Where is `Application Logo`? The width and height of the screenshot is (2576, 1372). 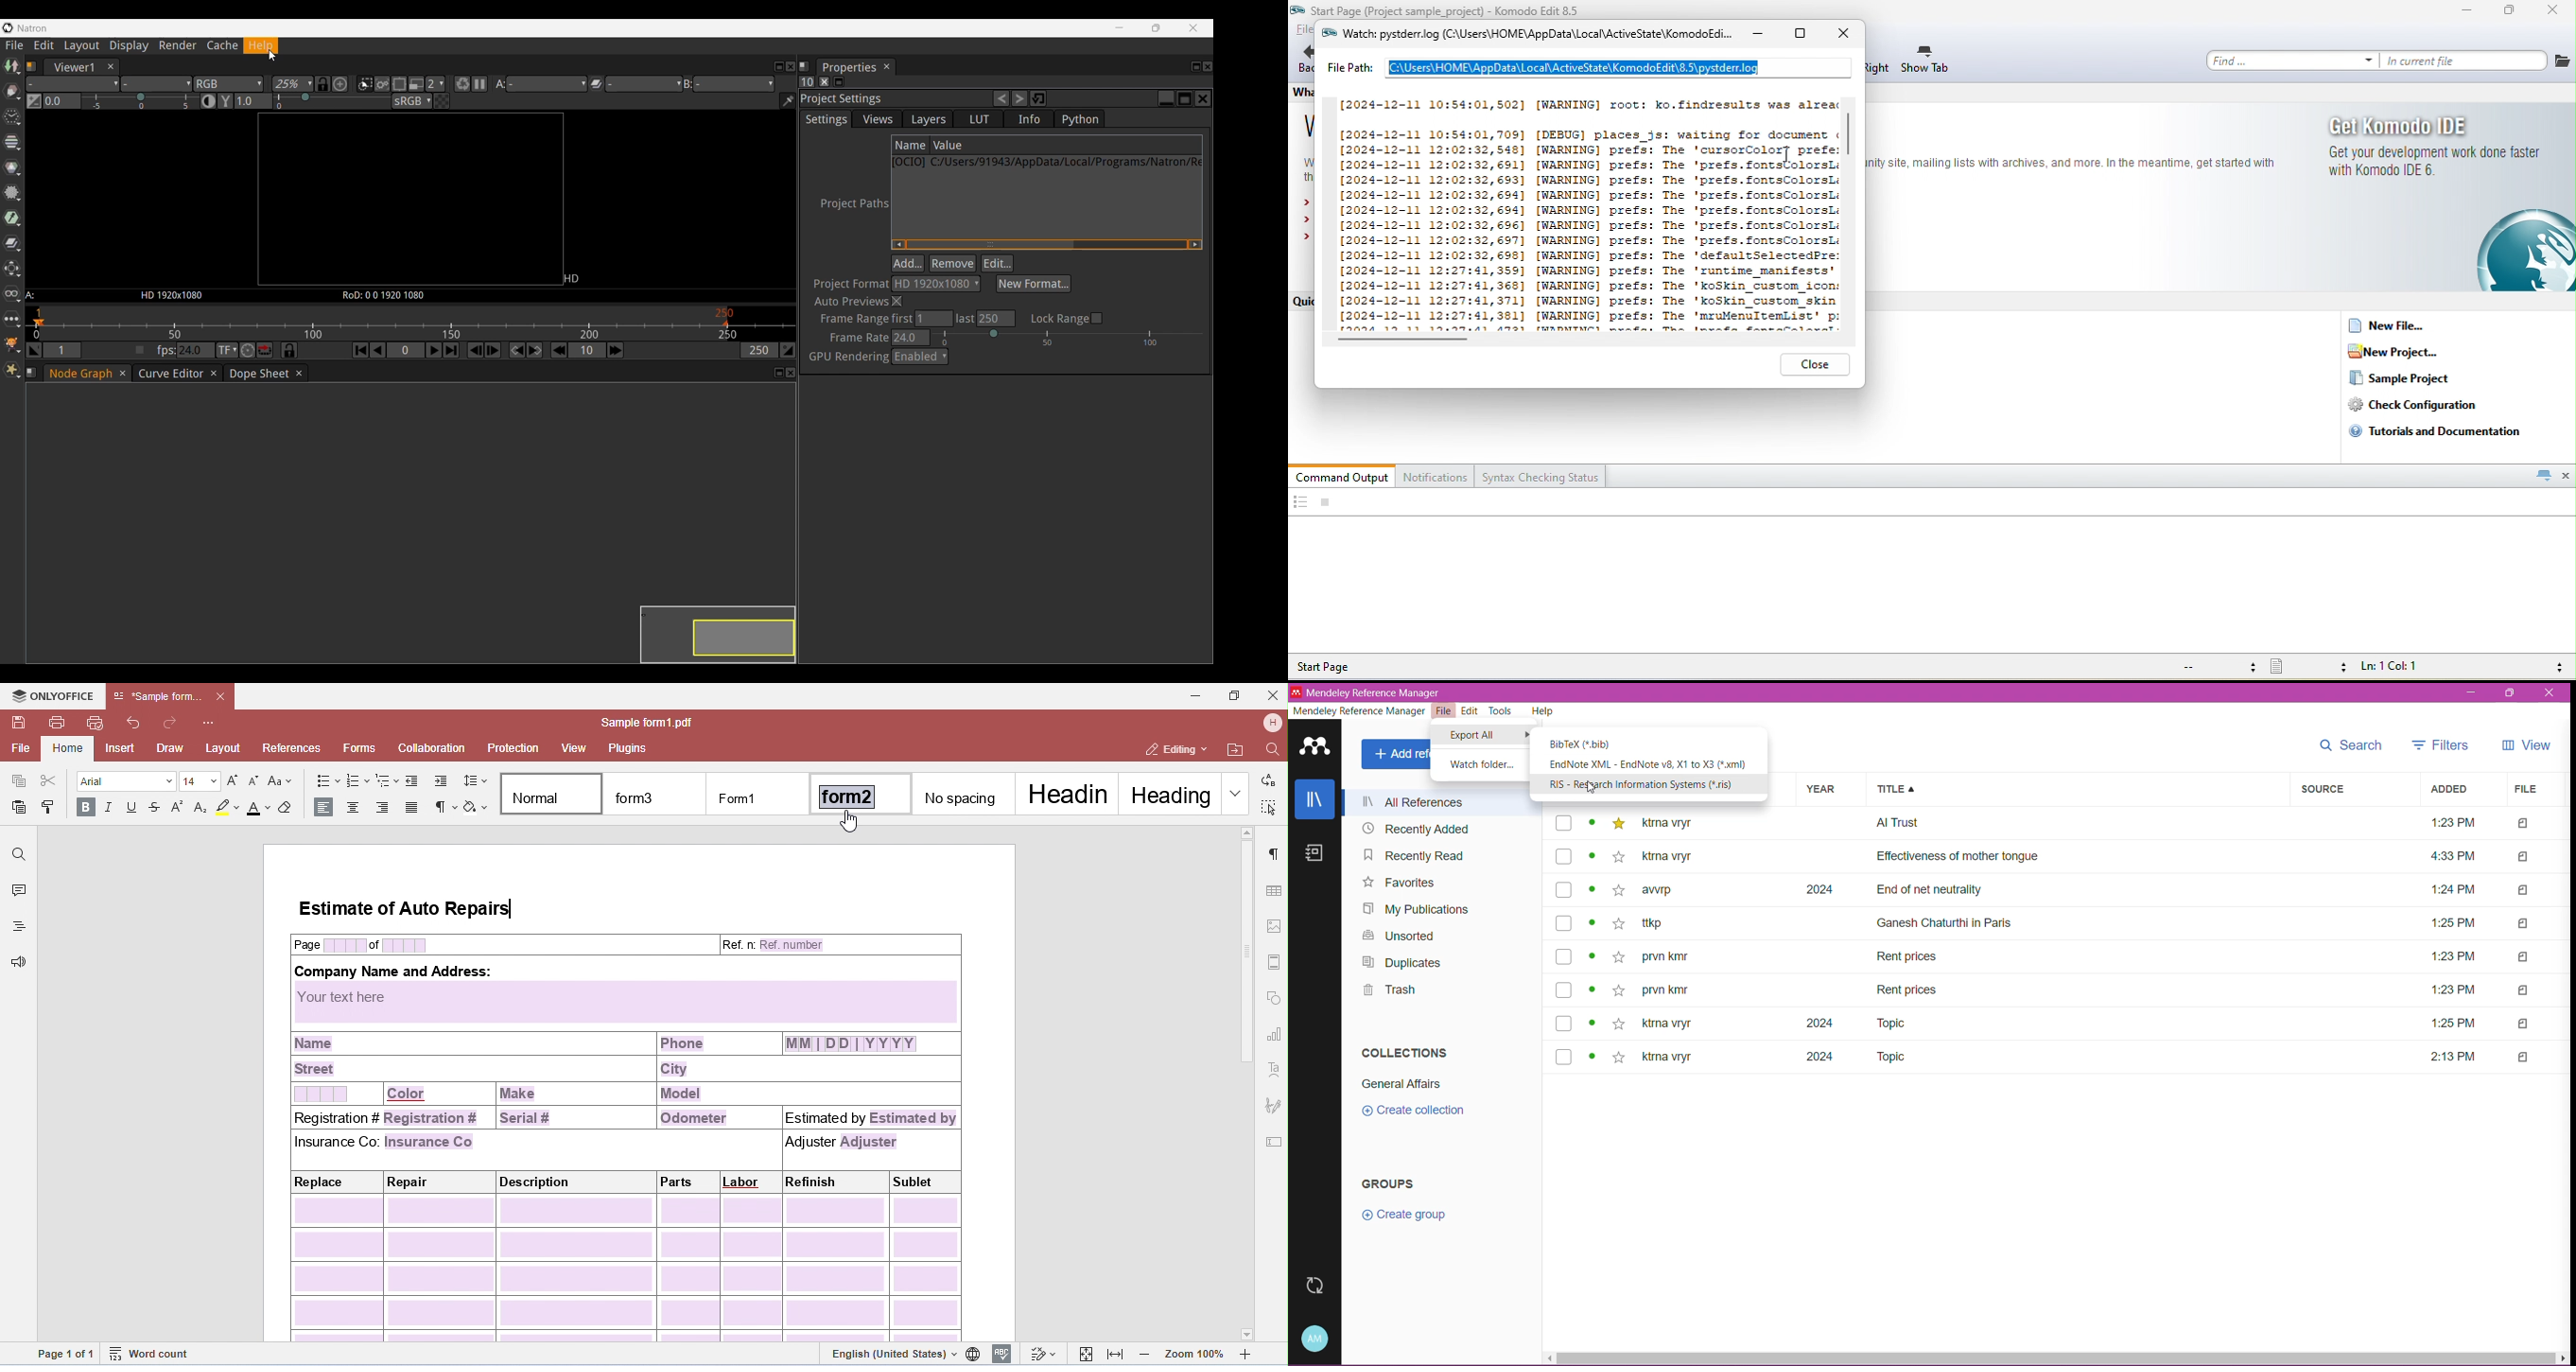 Application Logo is located at coordinates (1319, 747).